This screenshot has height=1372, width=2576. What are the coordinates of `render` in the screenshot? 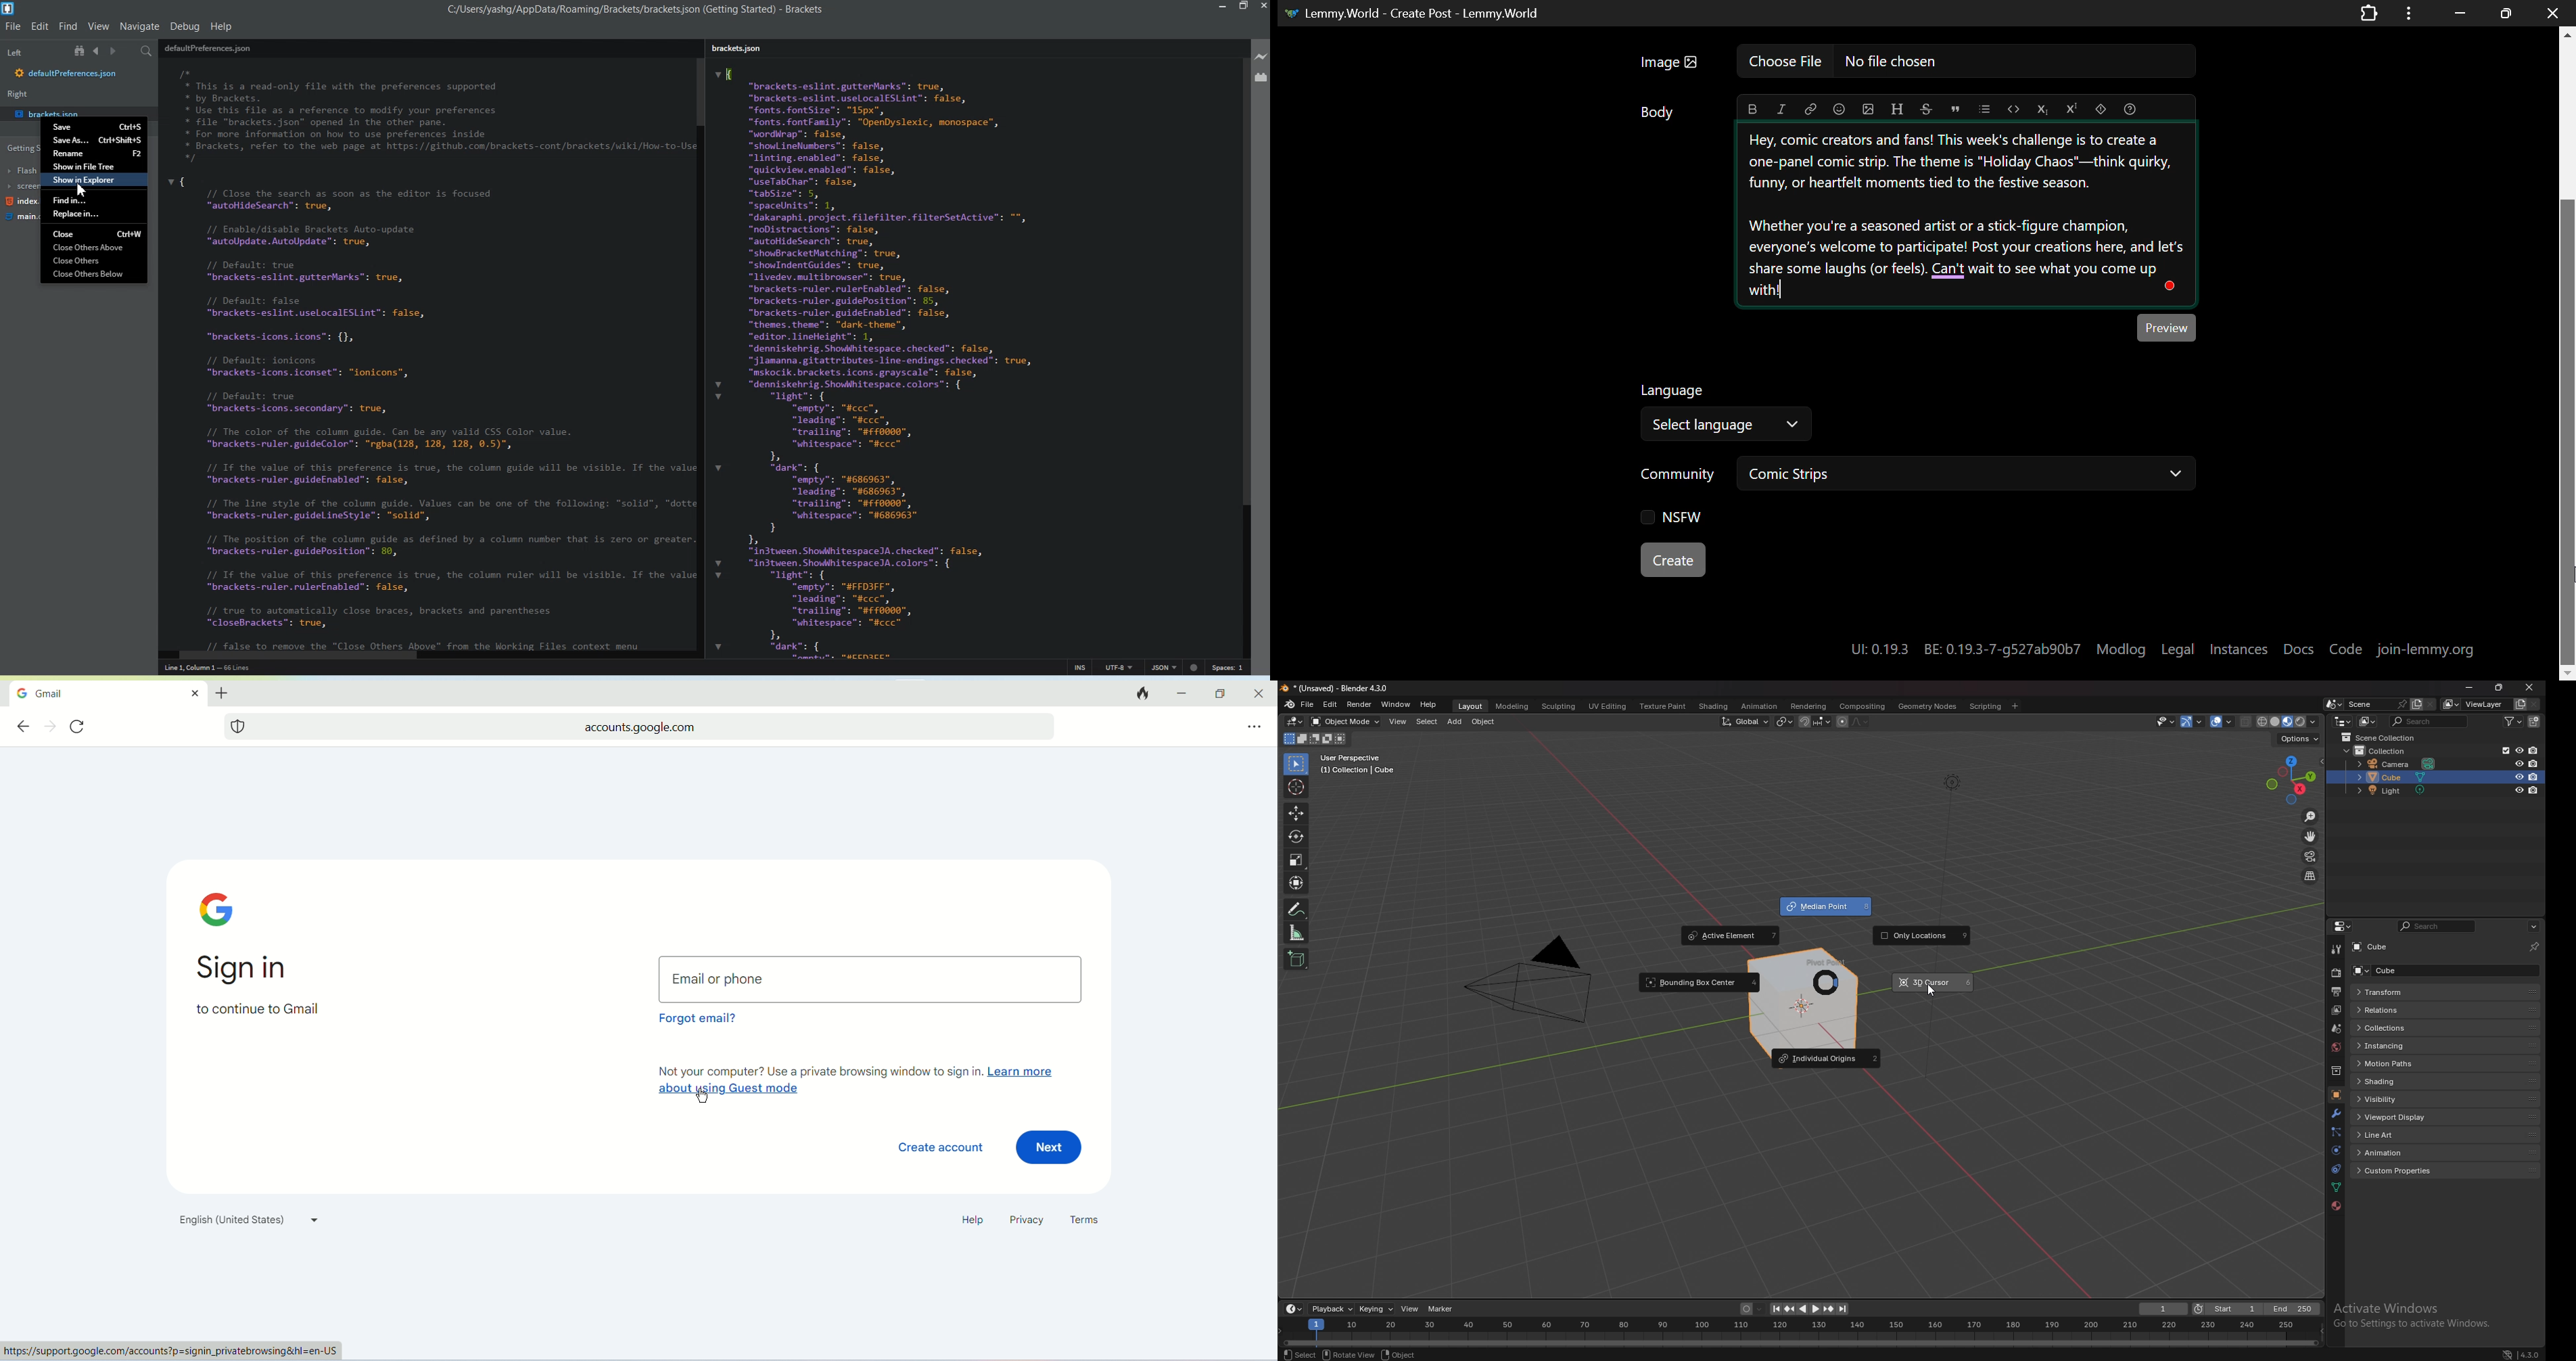 It's located at (1359, 704).